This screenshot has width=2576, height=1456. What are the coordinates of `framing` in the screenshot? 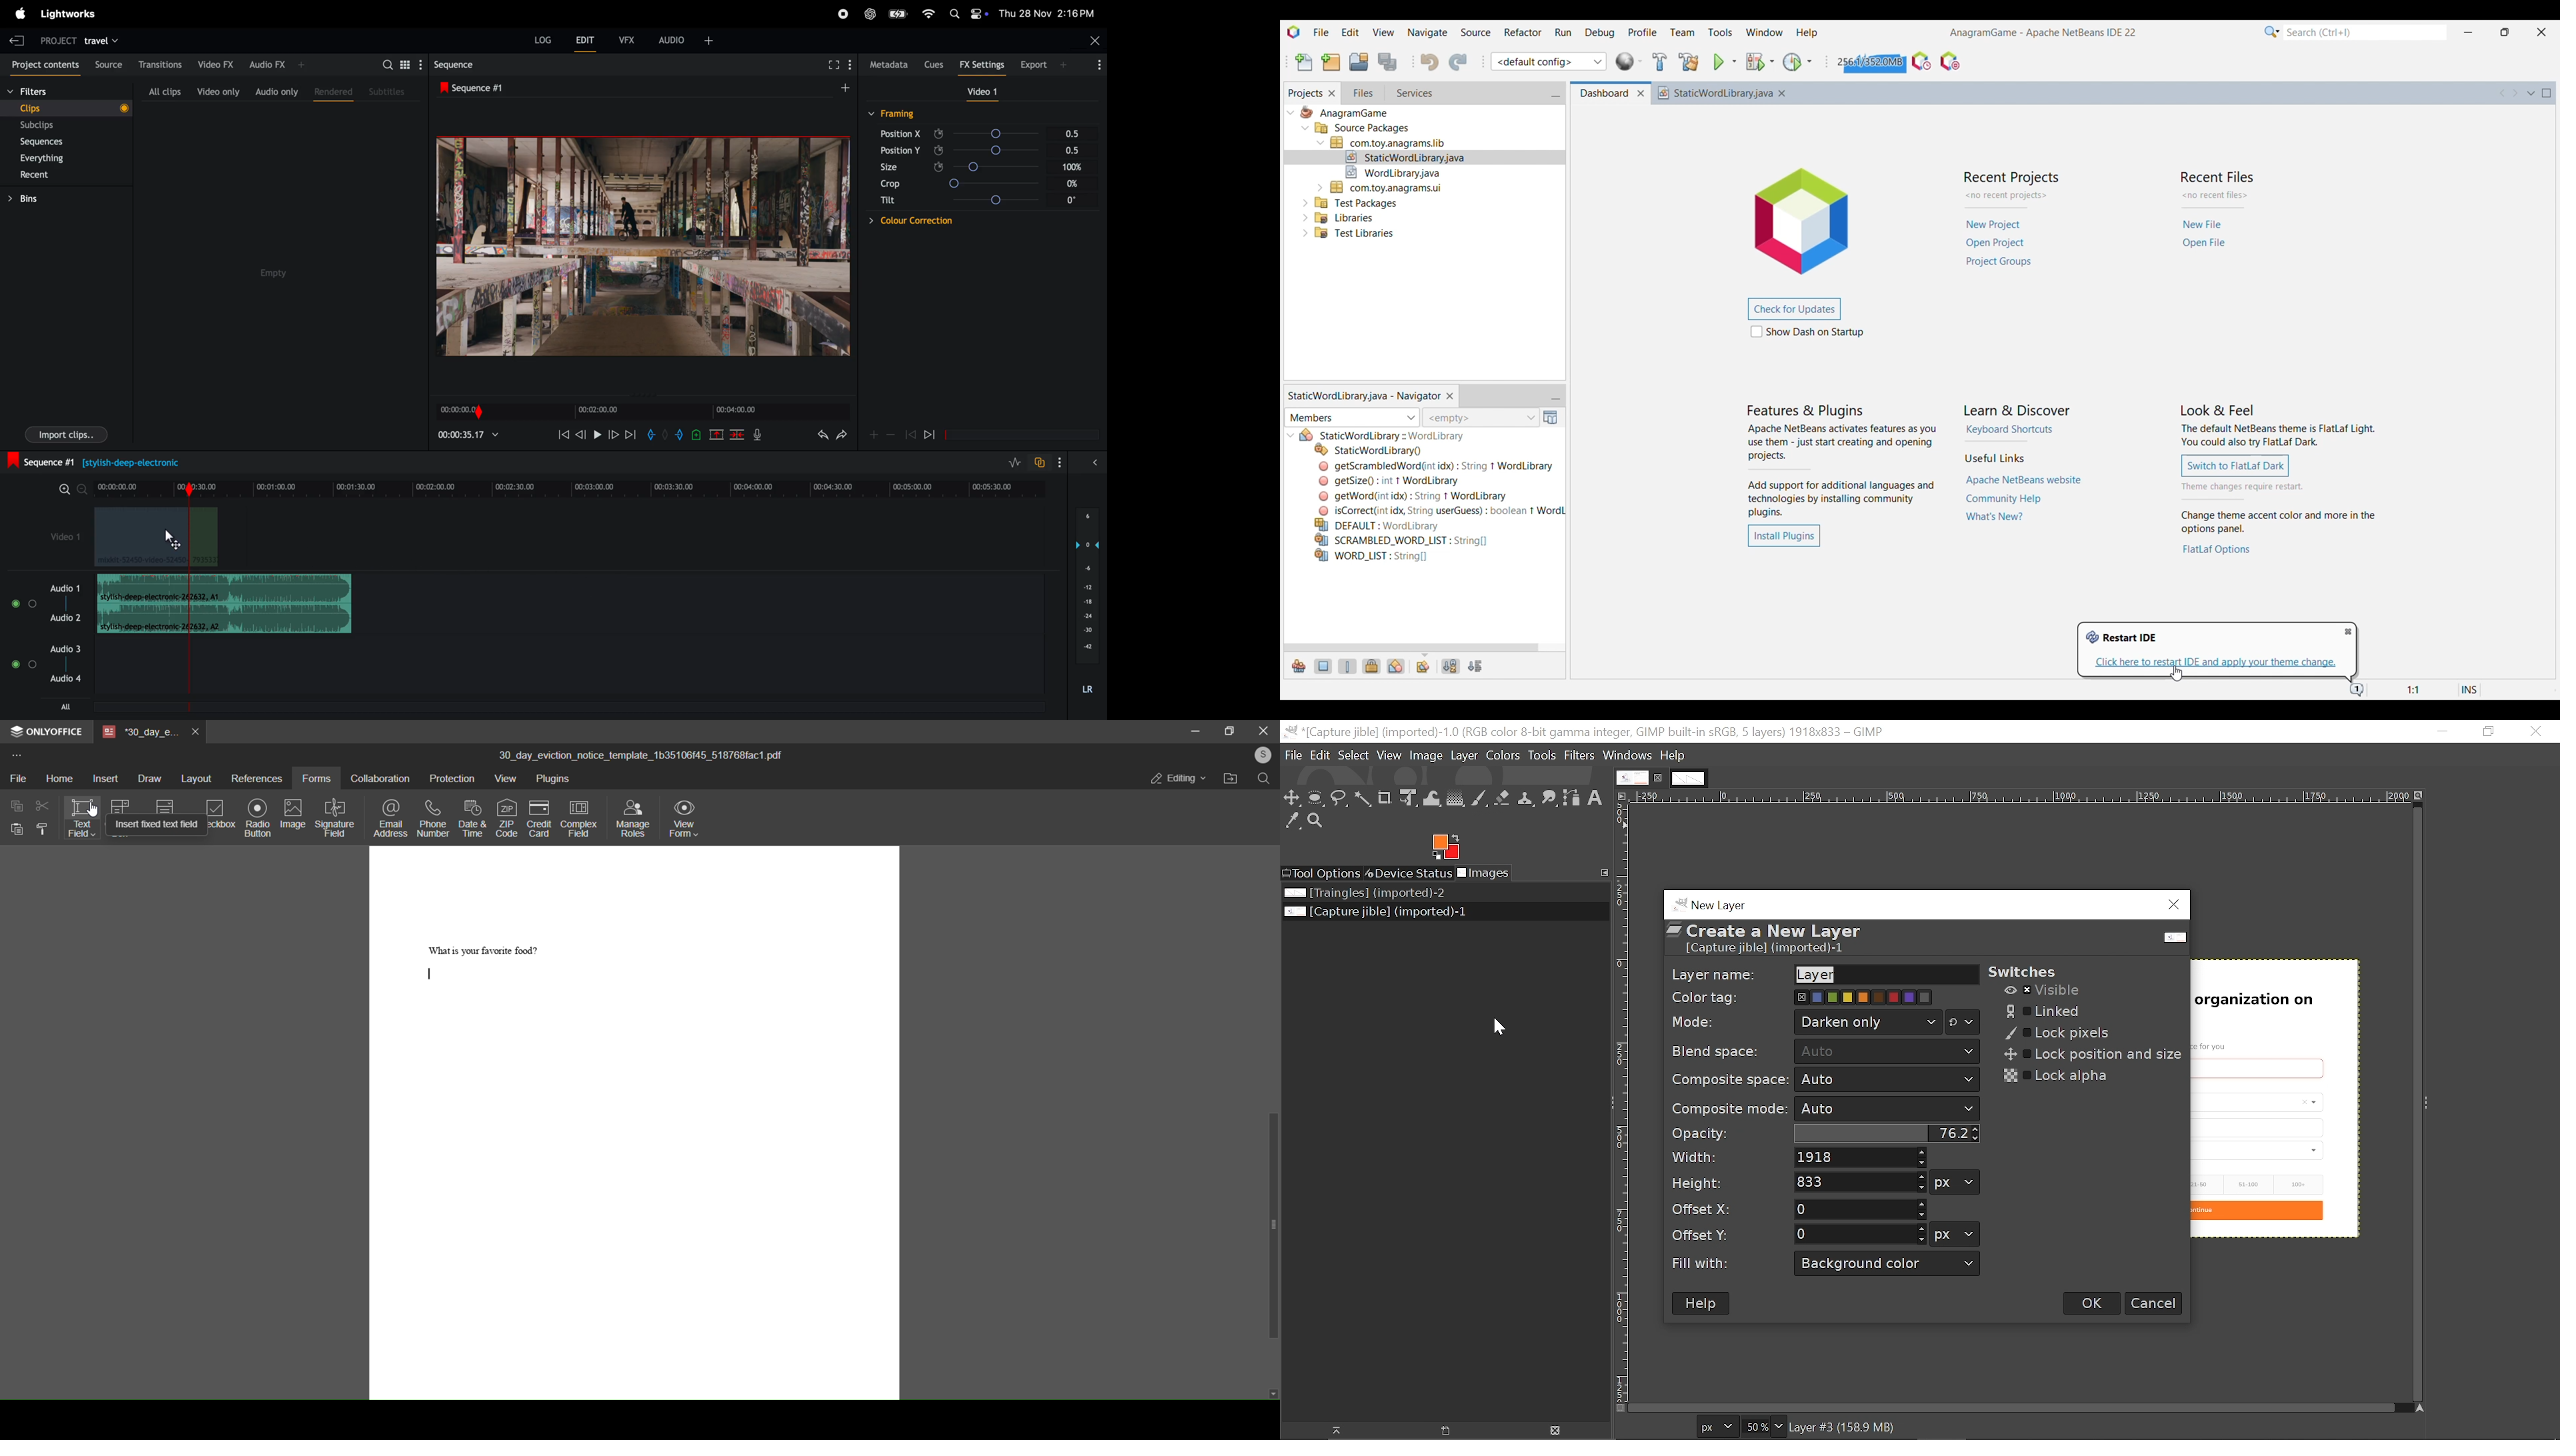 It's located at (894, 113).